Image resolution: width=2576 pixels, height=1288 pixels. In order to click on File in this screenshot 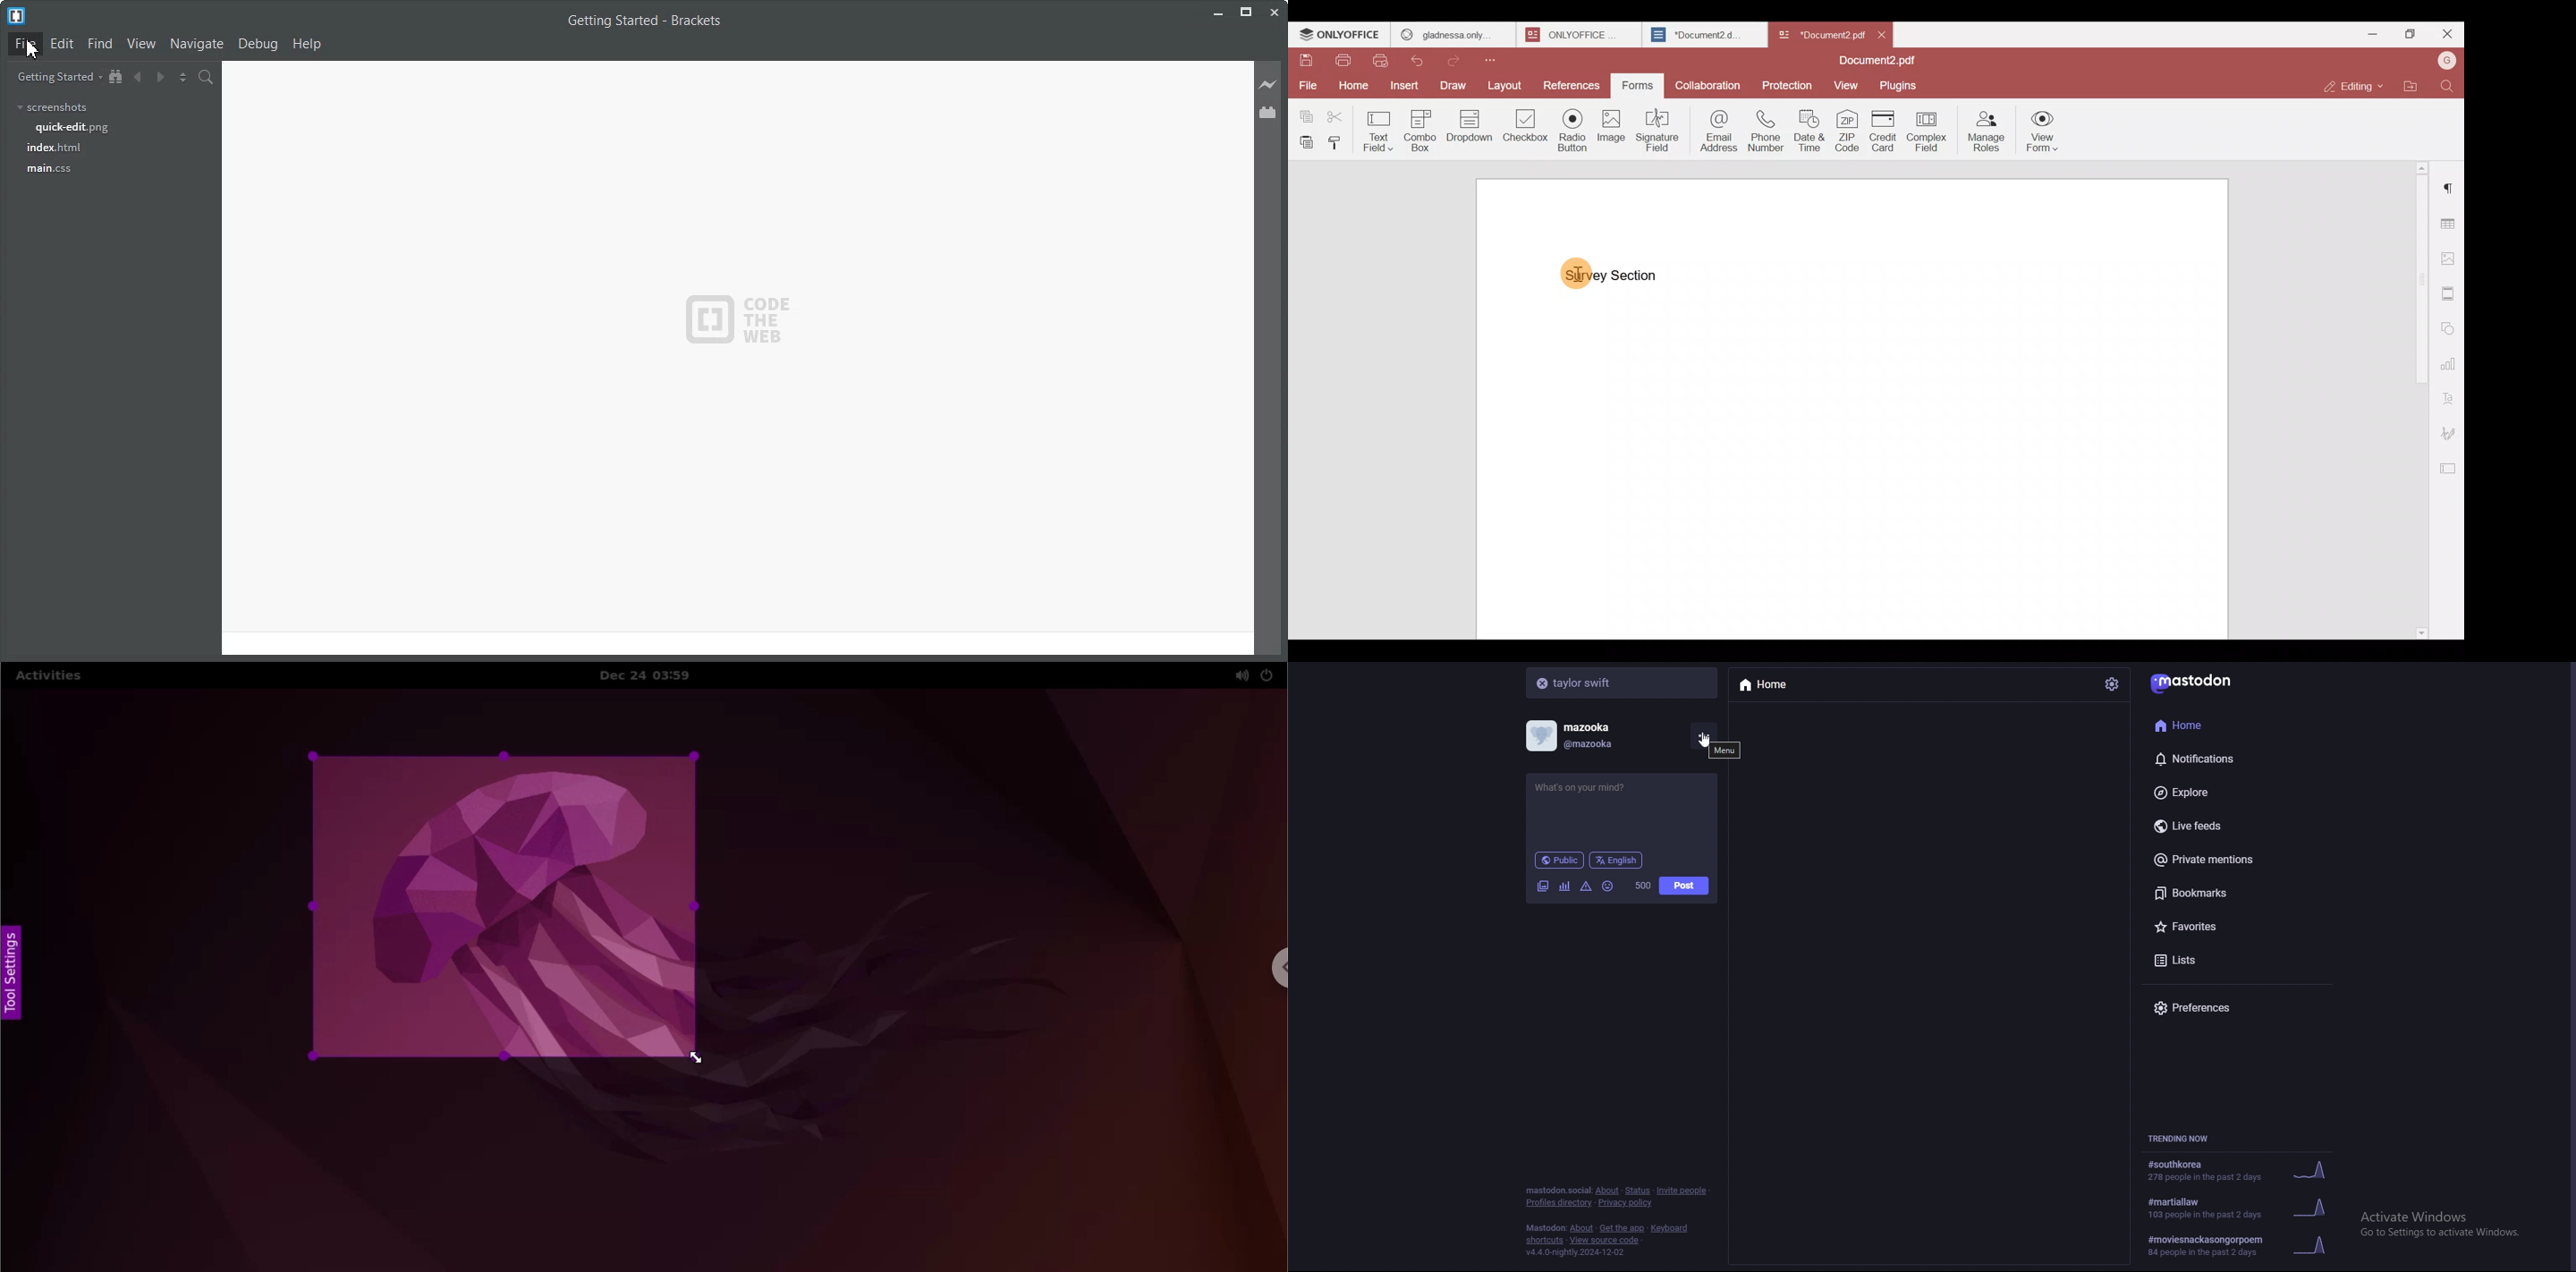, I will do `click(26, 45)`.